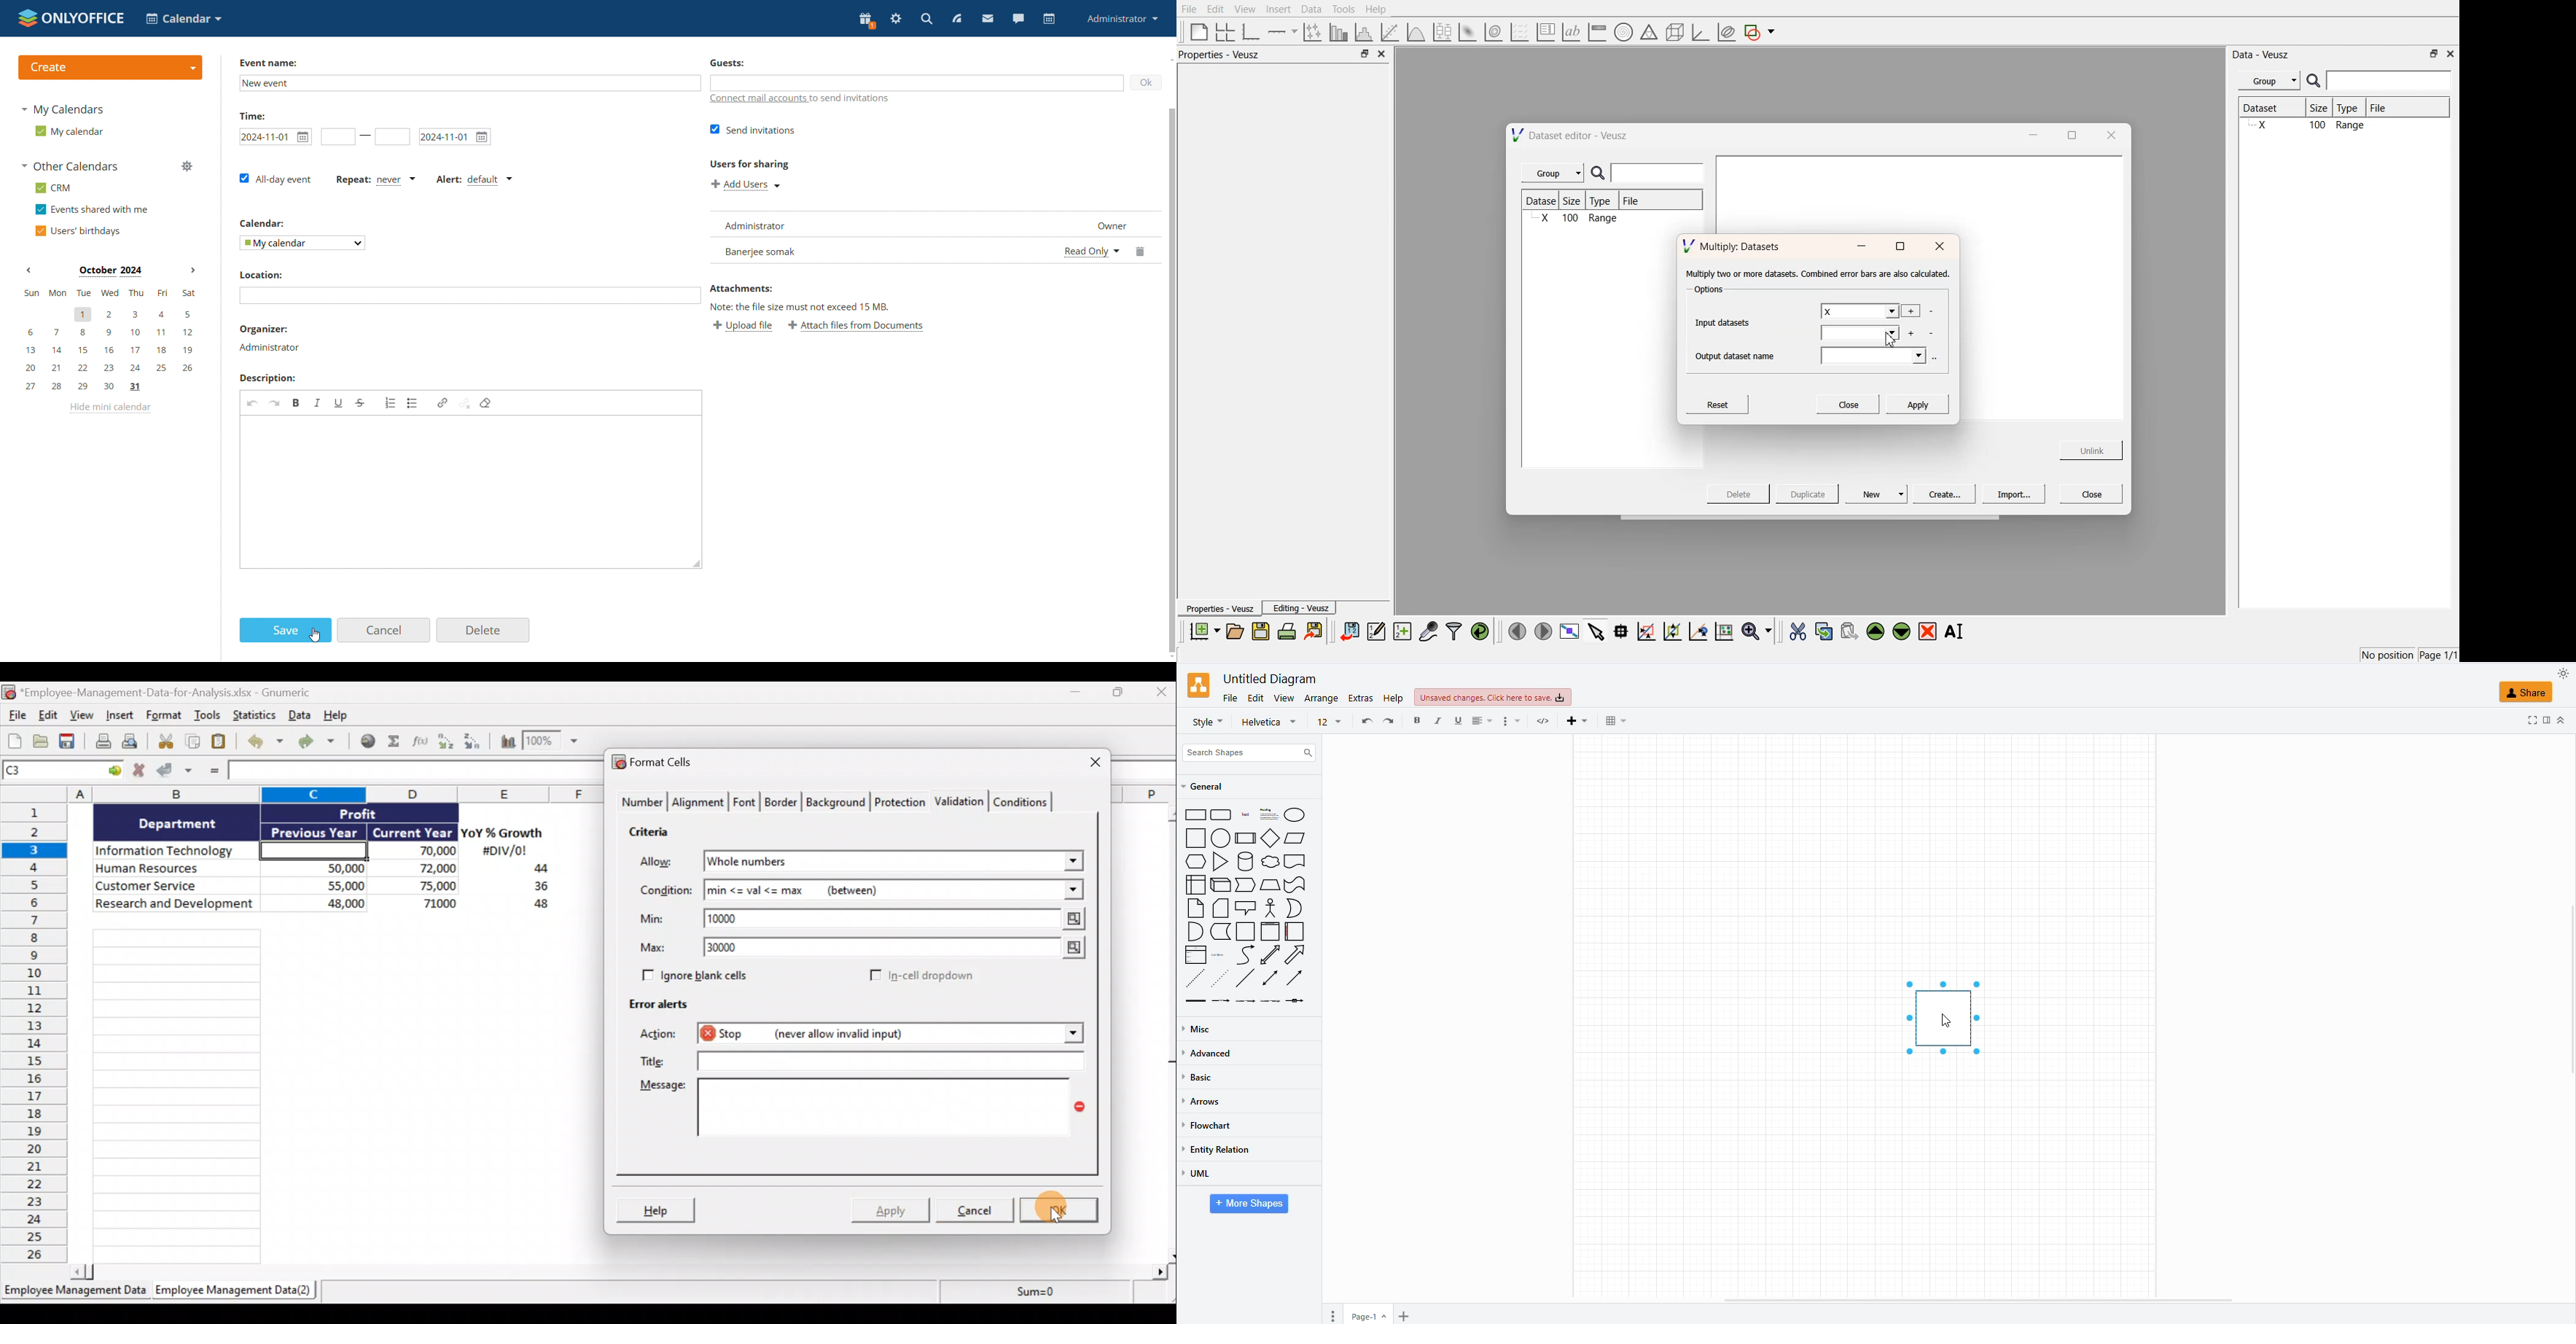 Image resolution: width=2576 pixels, height=1344 pixels. I want to click on Previous month, so click(29, 272).